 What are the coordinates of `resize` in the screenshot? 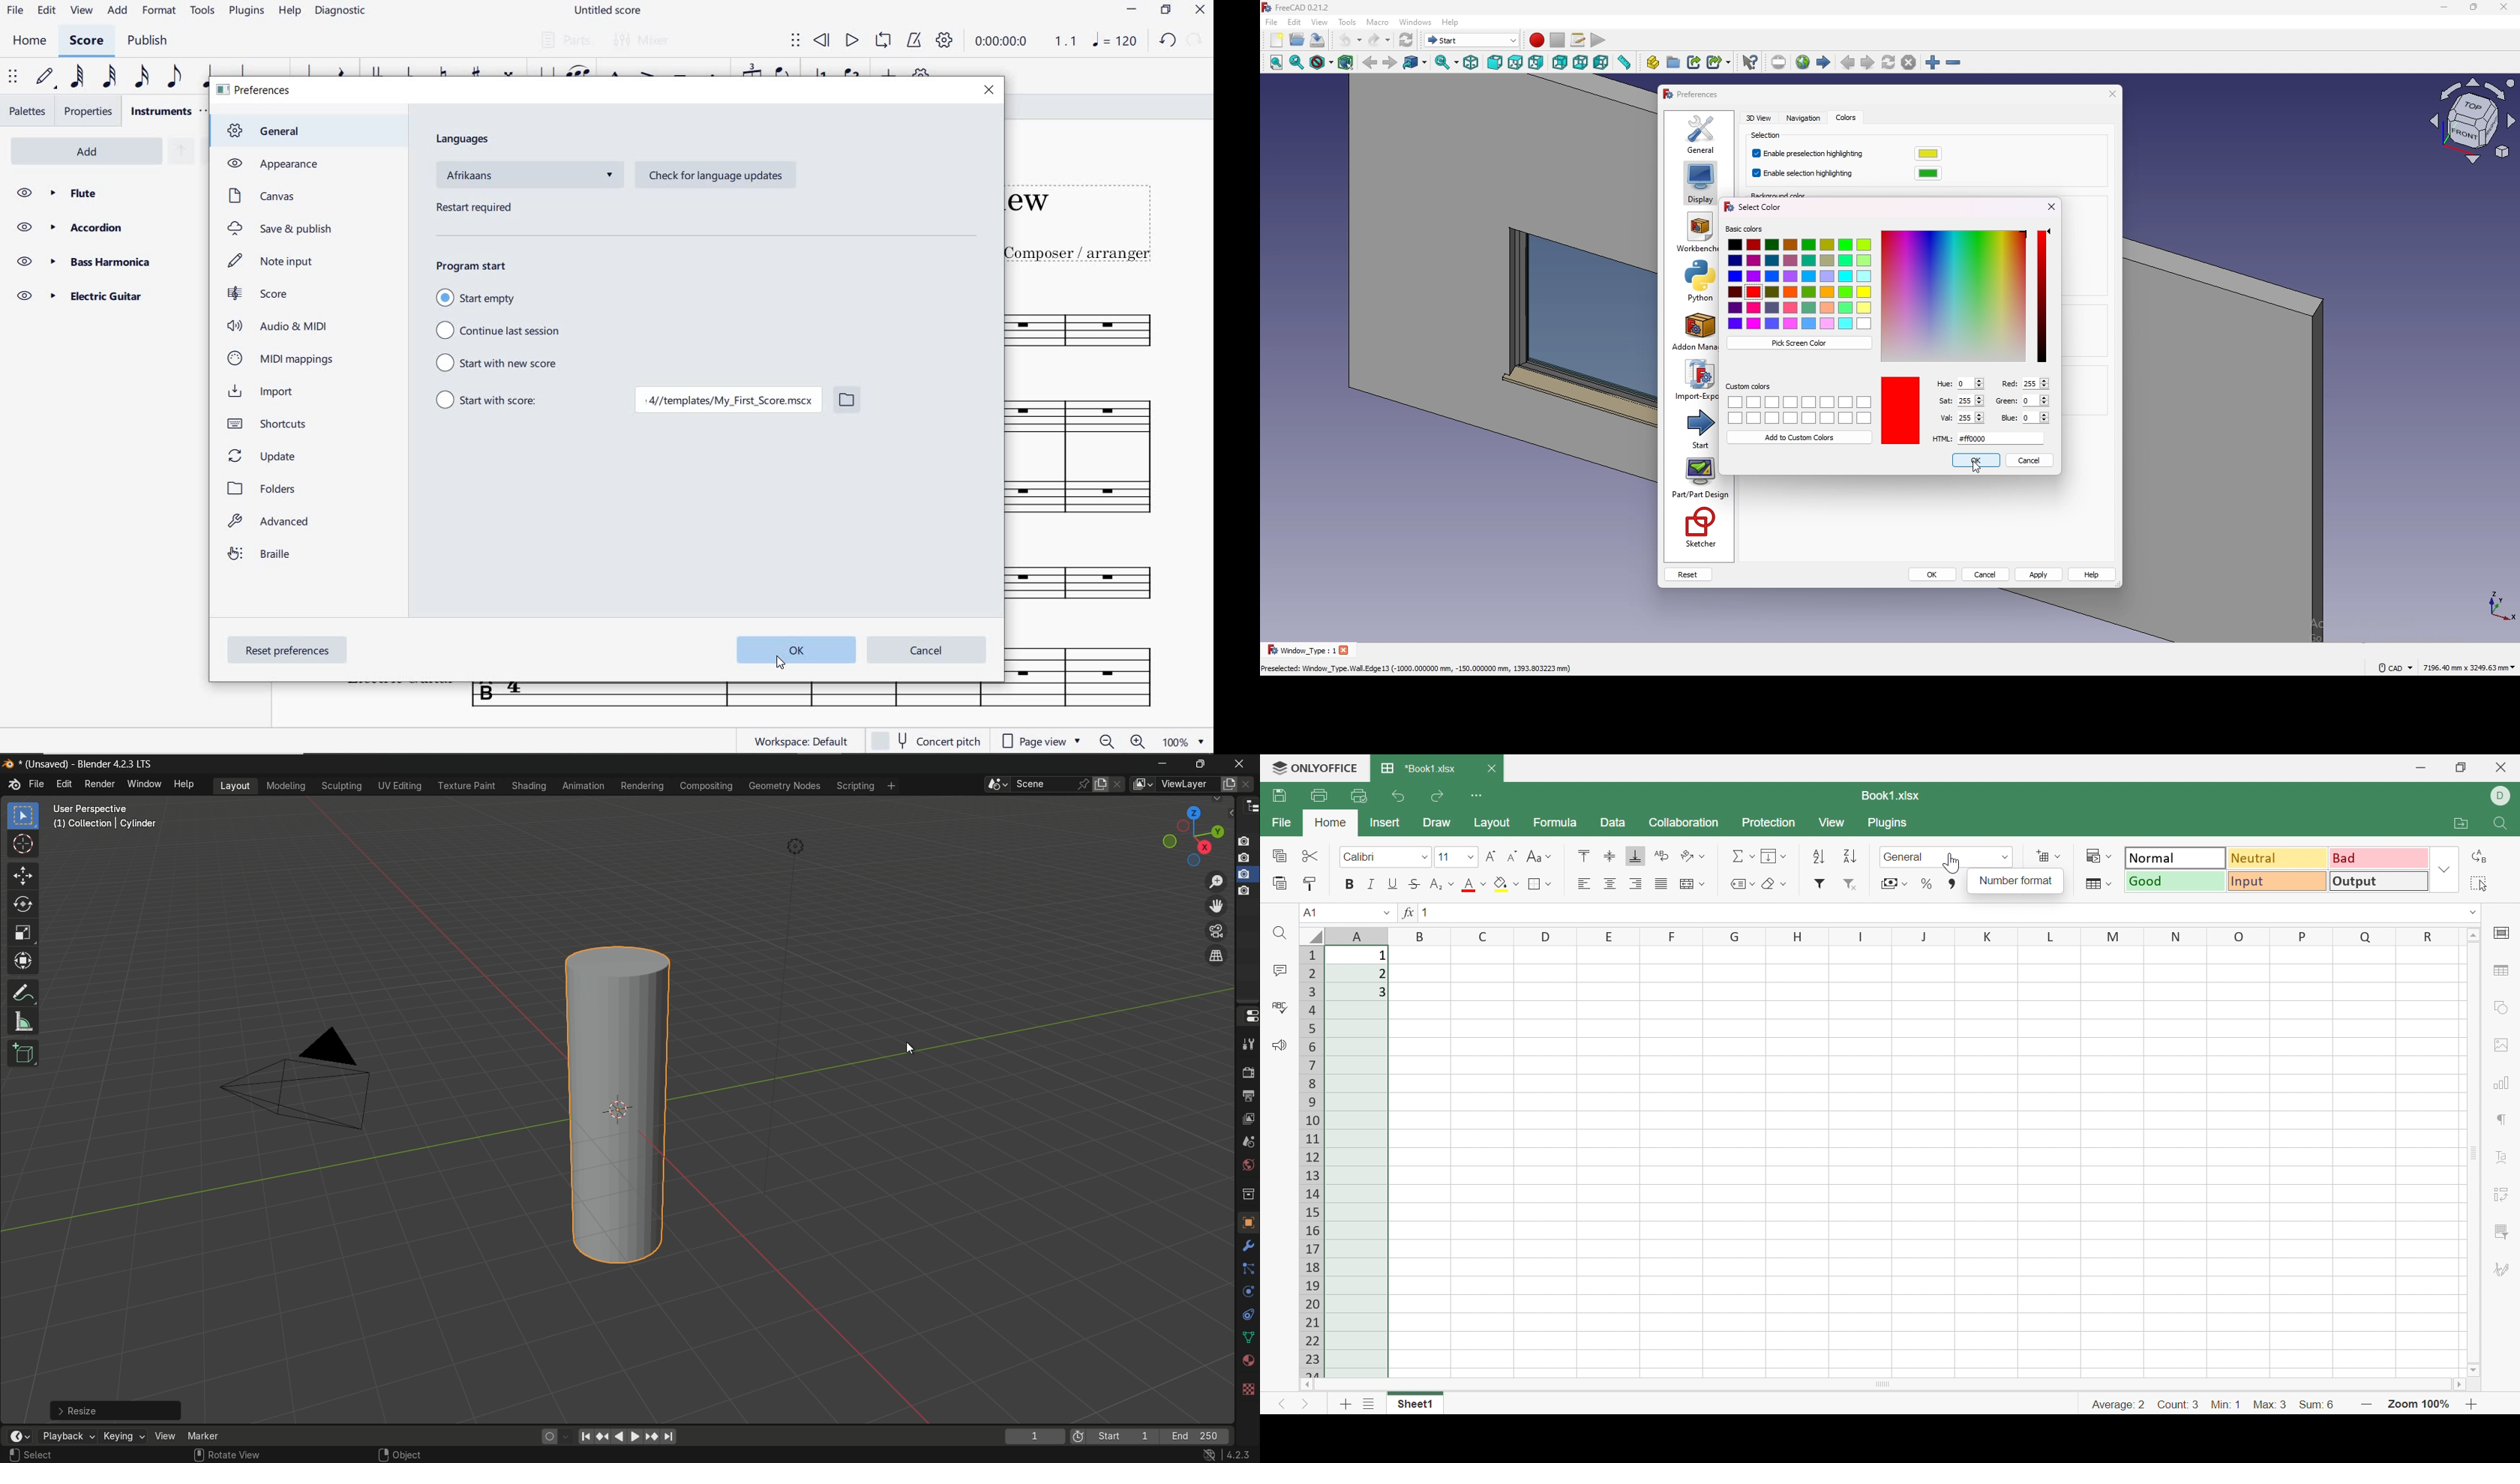 It's located at (2474, 7).